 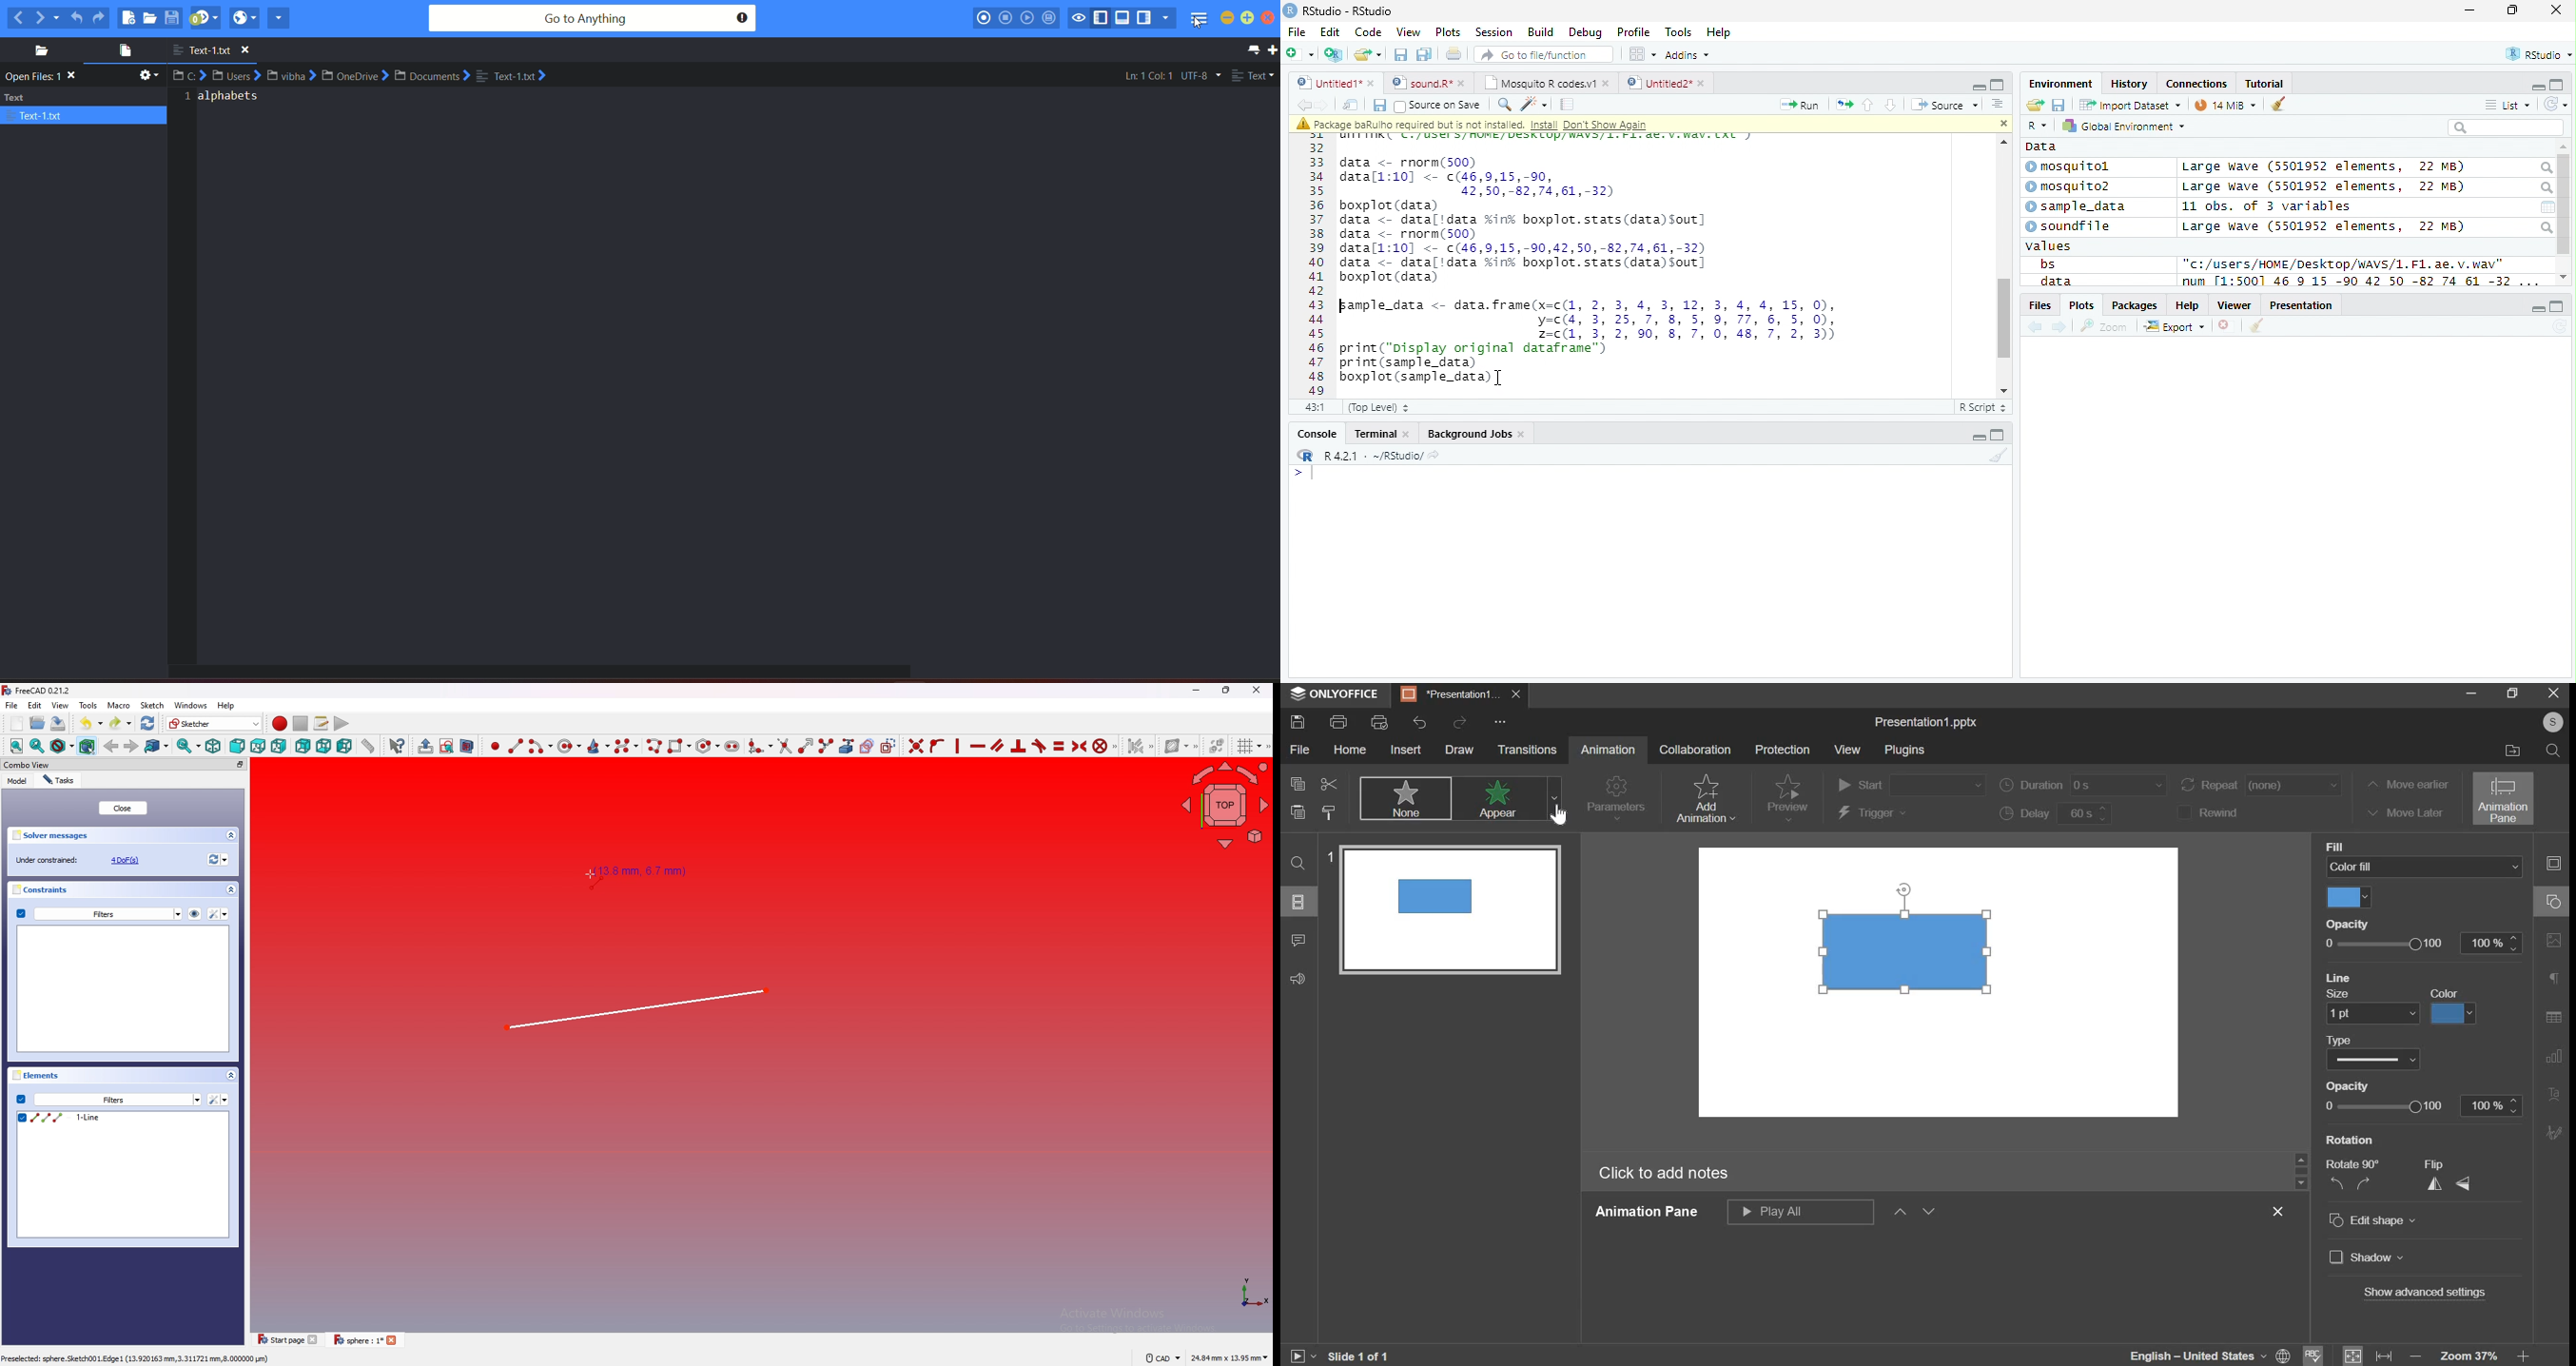 I want to click on Show/hide B-spline information layer, so click(x=1179, y=745).